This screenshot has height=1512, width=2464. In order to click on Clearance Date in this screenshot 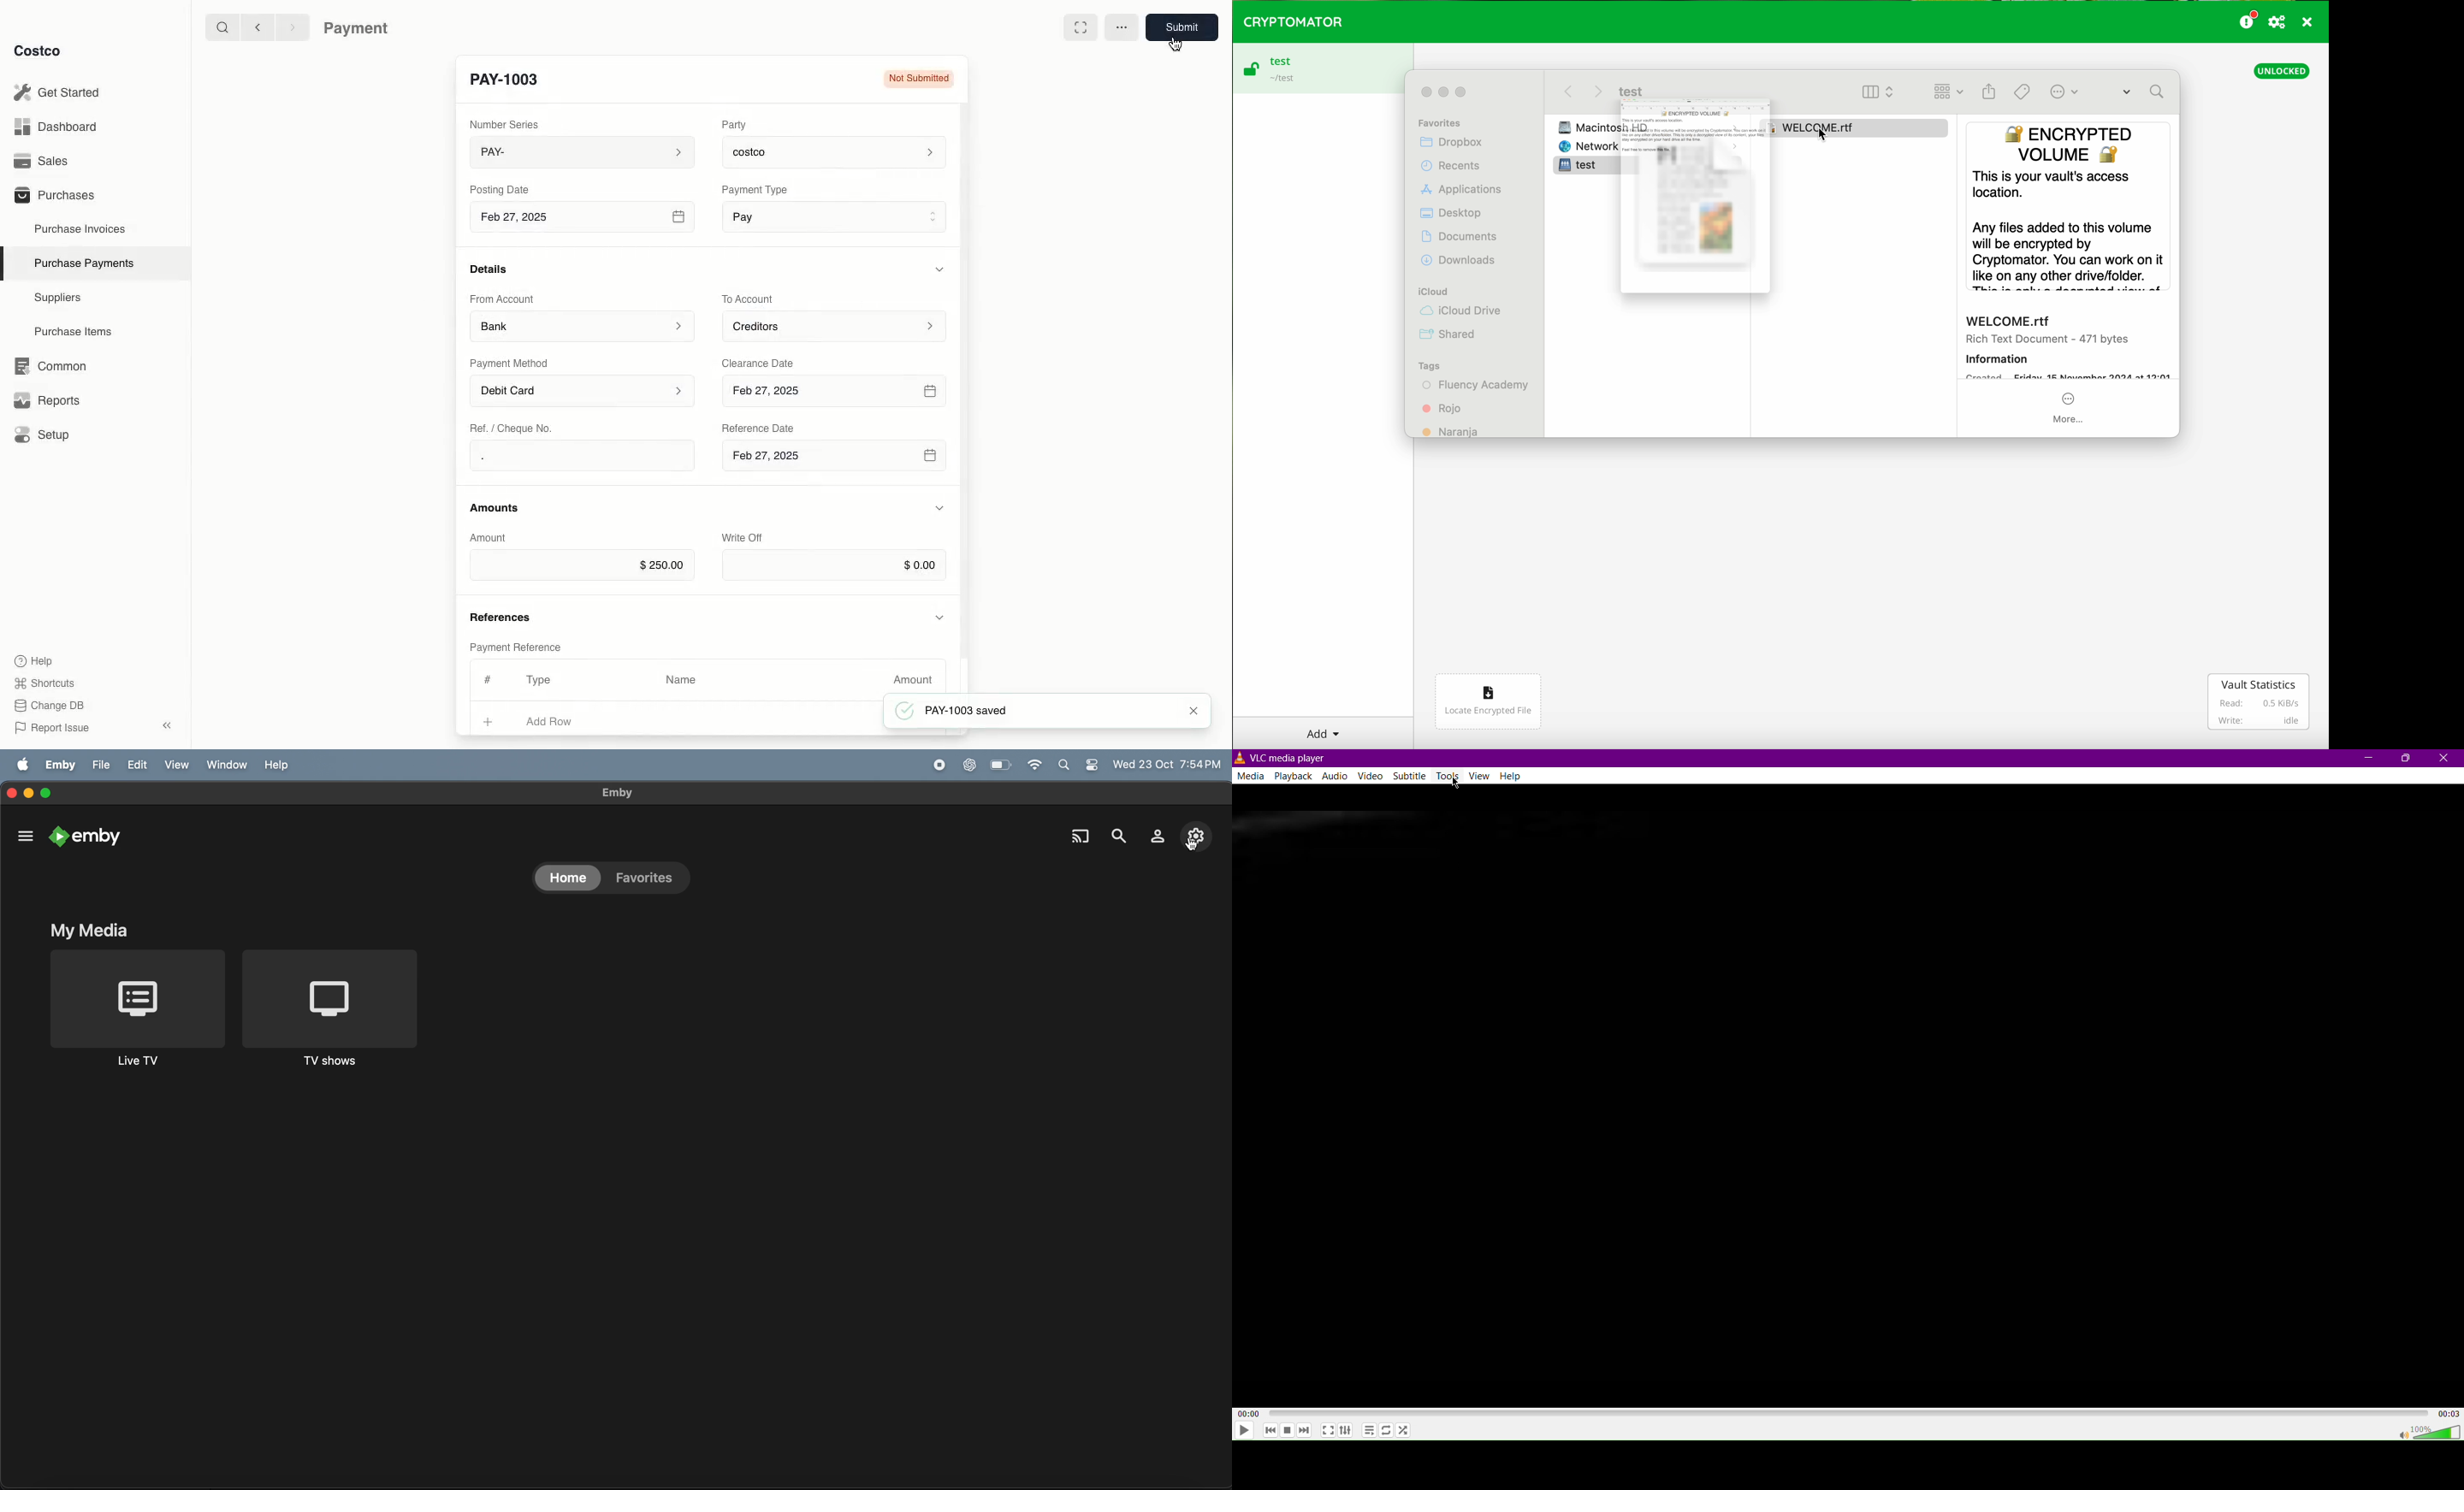, I will do `click(764, 362)`.